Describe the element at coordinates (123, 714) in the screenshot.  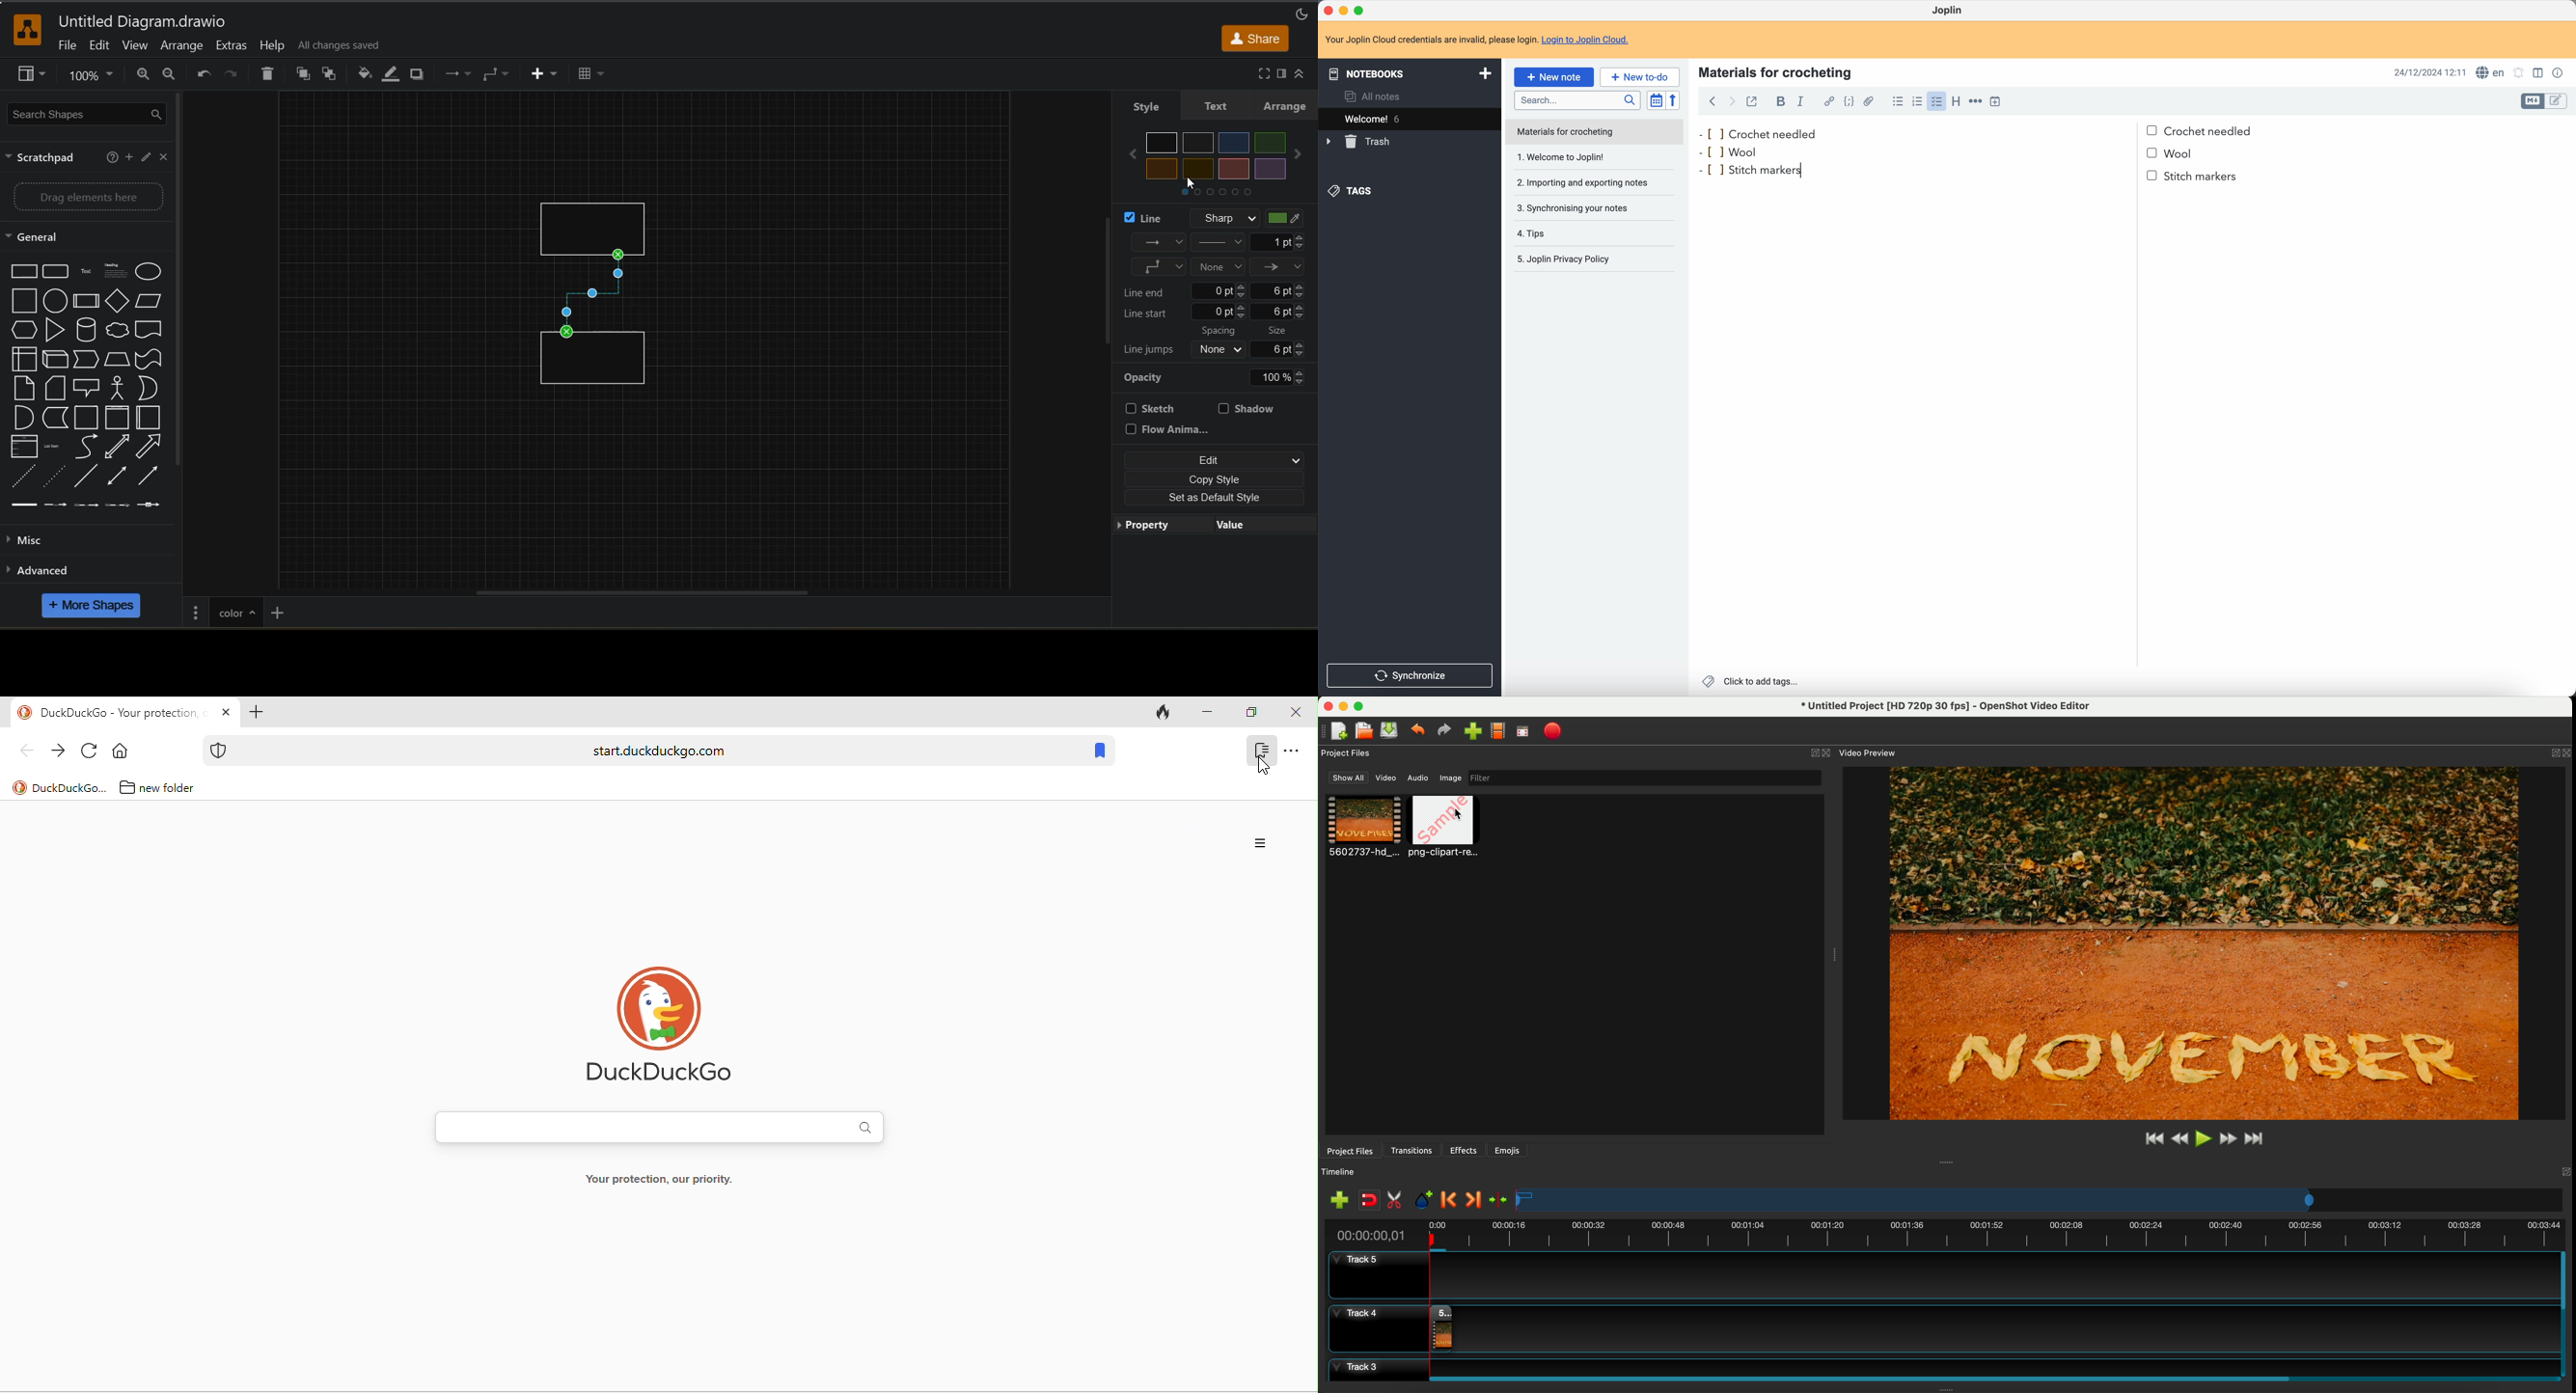
I see `DuckDuckGo - Your protection` at that location.